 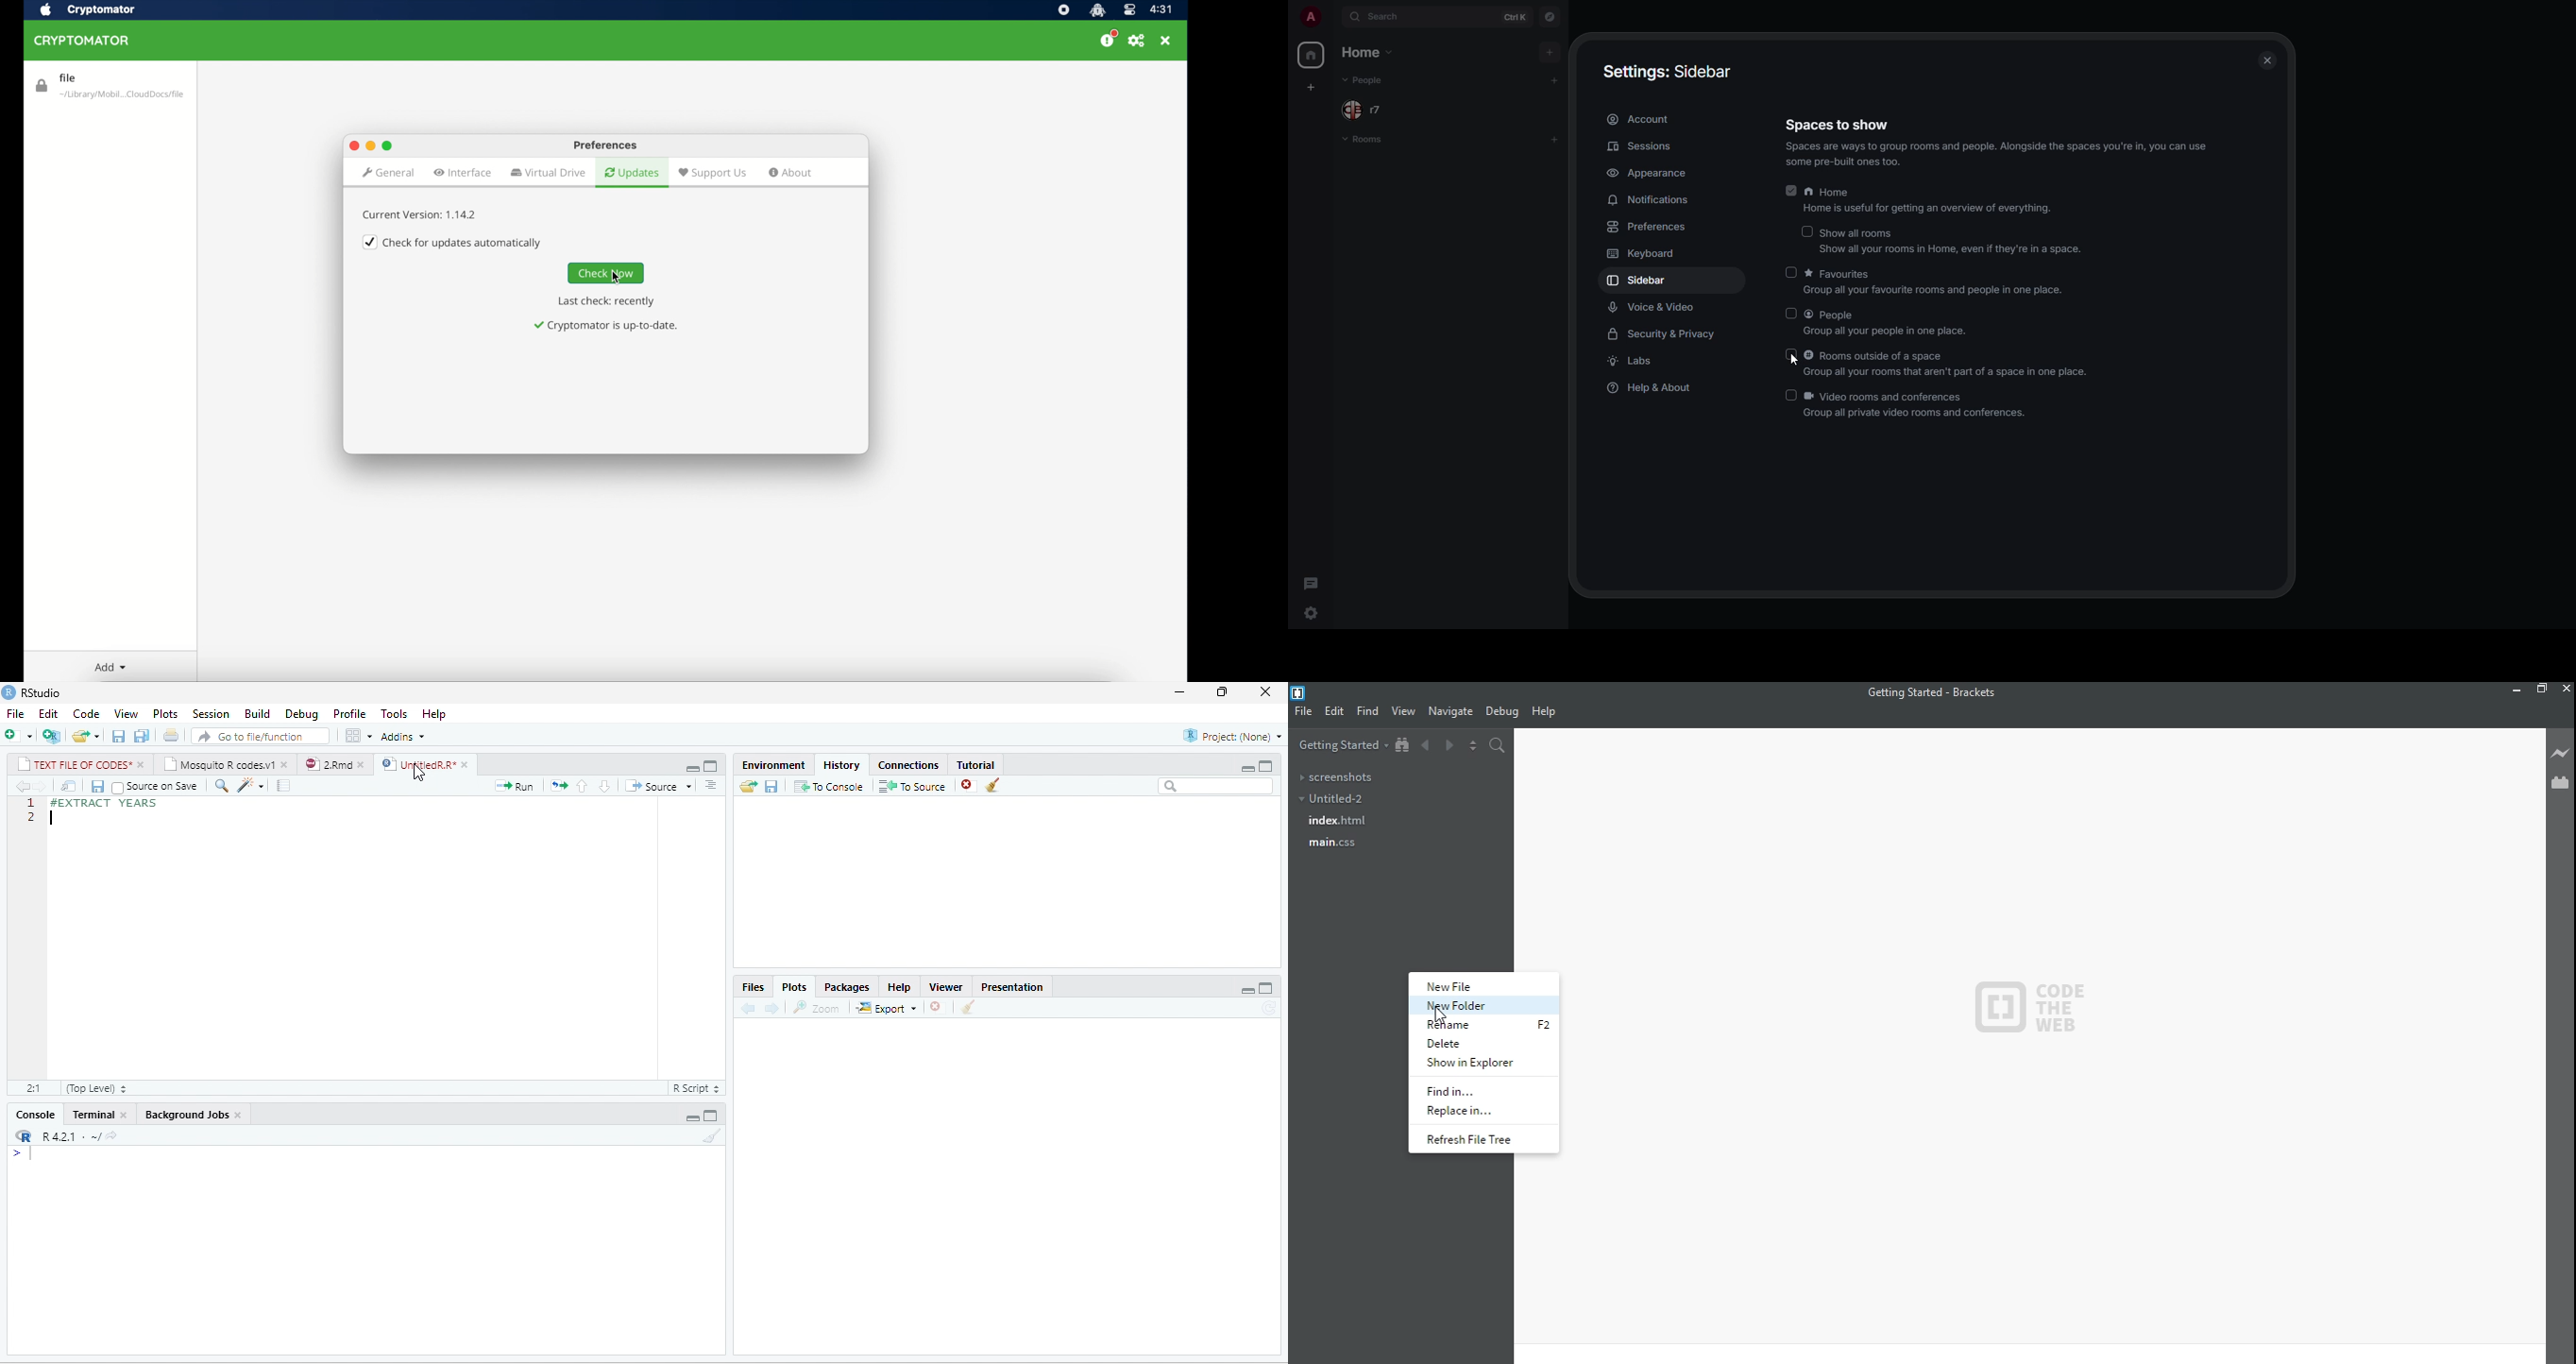 What do you see at coordinates (258, 714) in the screenshot?
I see `Build` at bounding box center [258, 714].